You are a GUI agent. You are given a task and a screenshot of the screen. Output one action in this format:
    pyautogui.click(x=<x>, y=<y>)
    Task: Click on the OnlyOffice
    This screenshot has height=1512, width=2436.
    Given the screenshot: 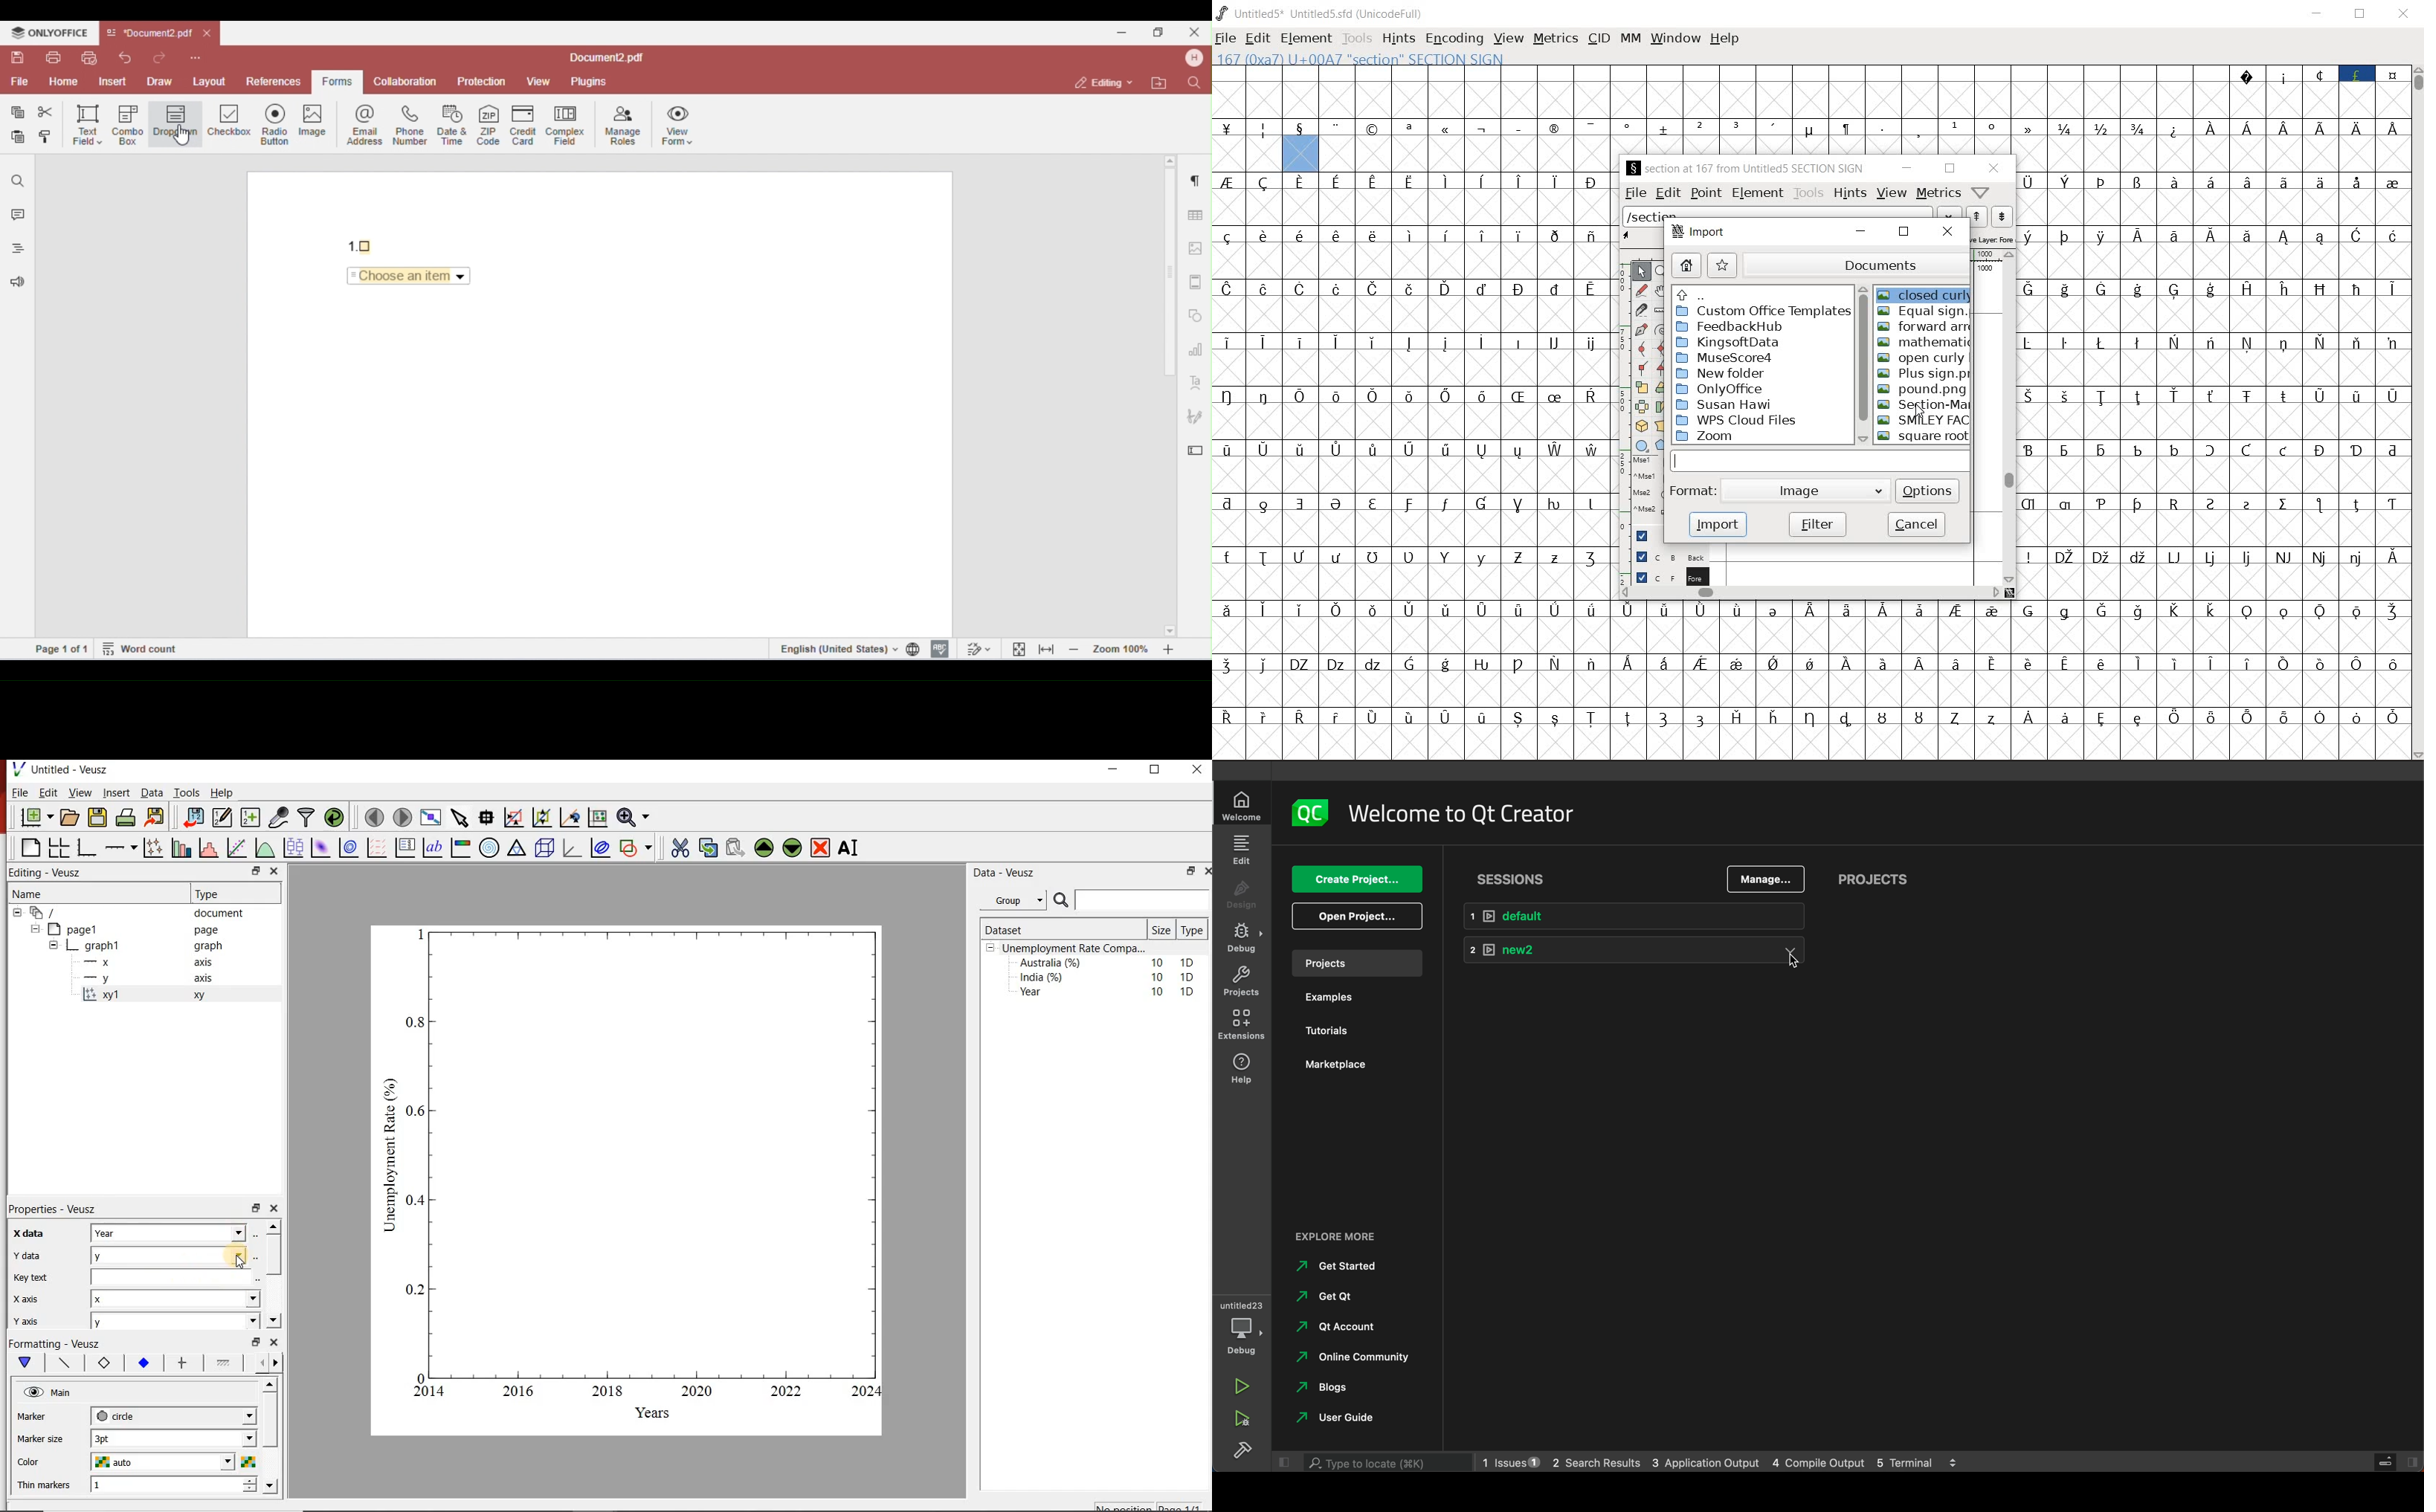 What is the action you would take?
    pyautogui.click(x=1722, y=389)
    